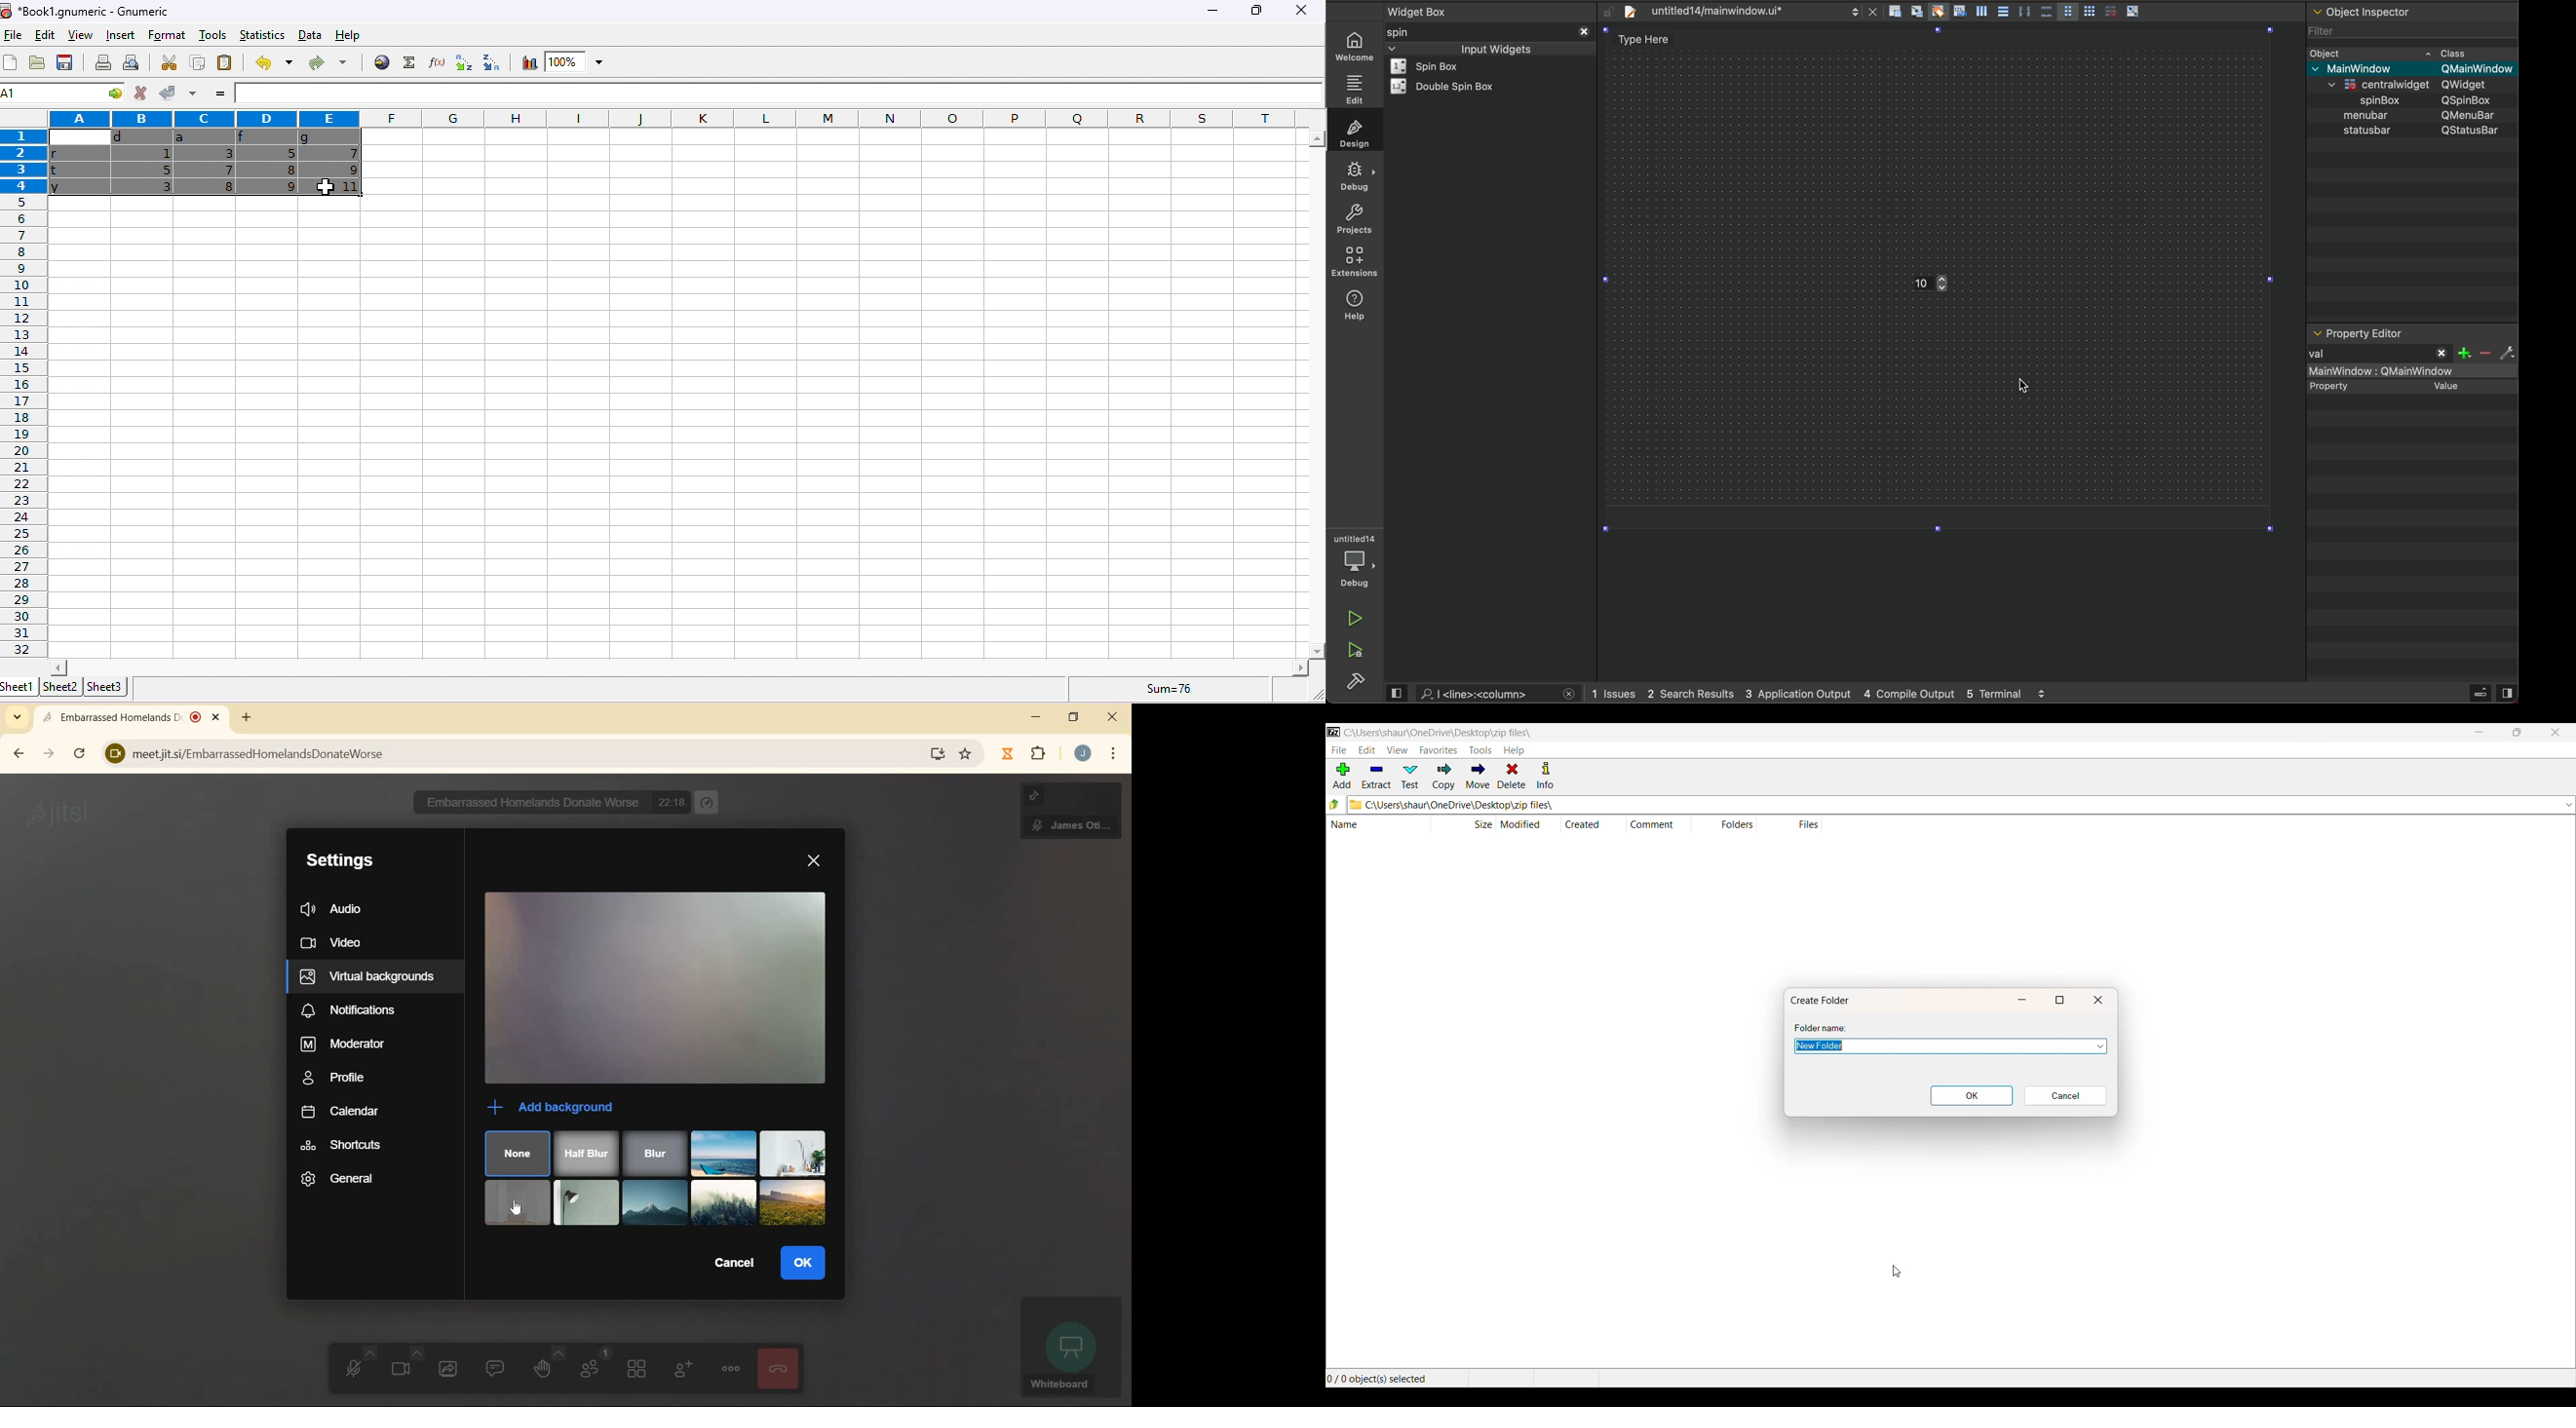  I want to click on maximize, so click(1253, 11).